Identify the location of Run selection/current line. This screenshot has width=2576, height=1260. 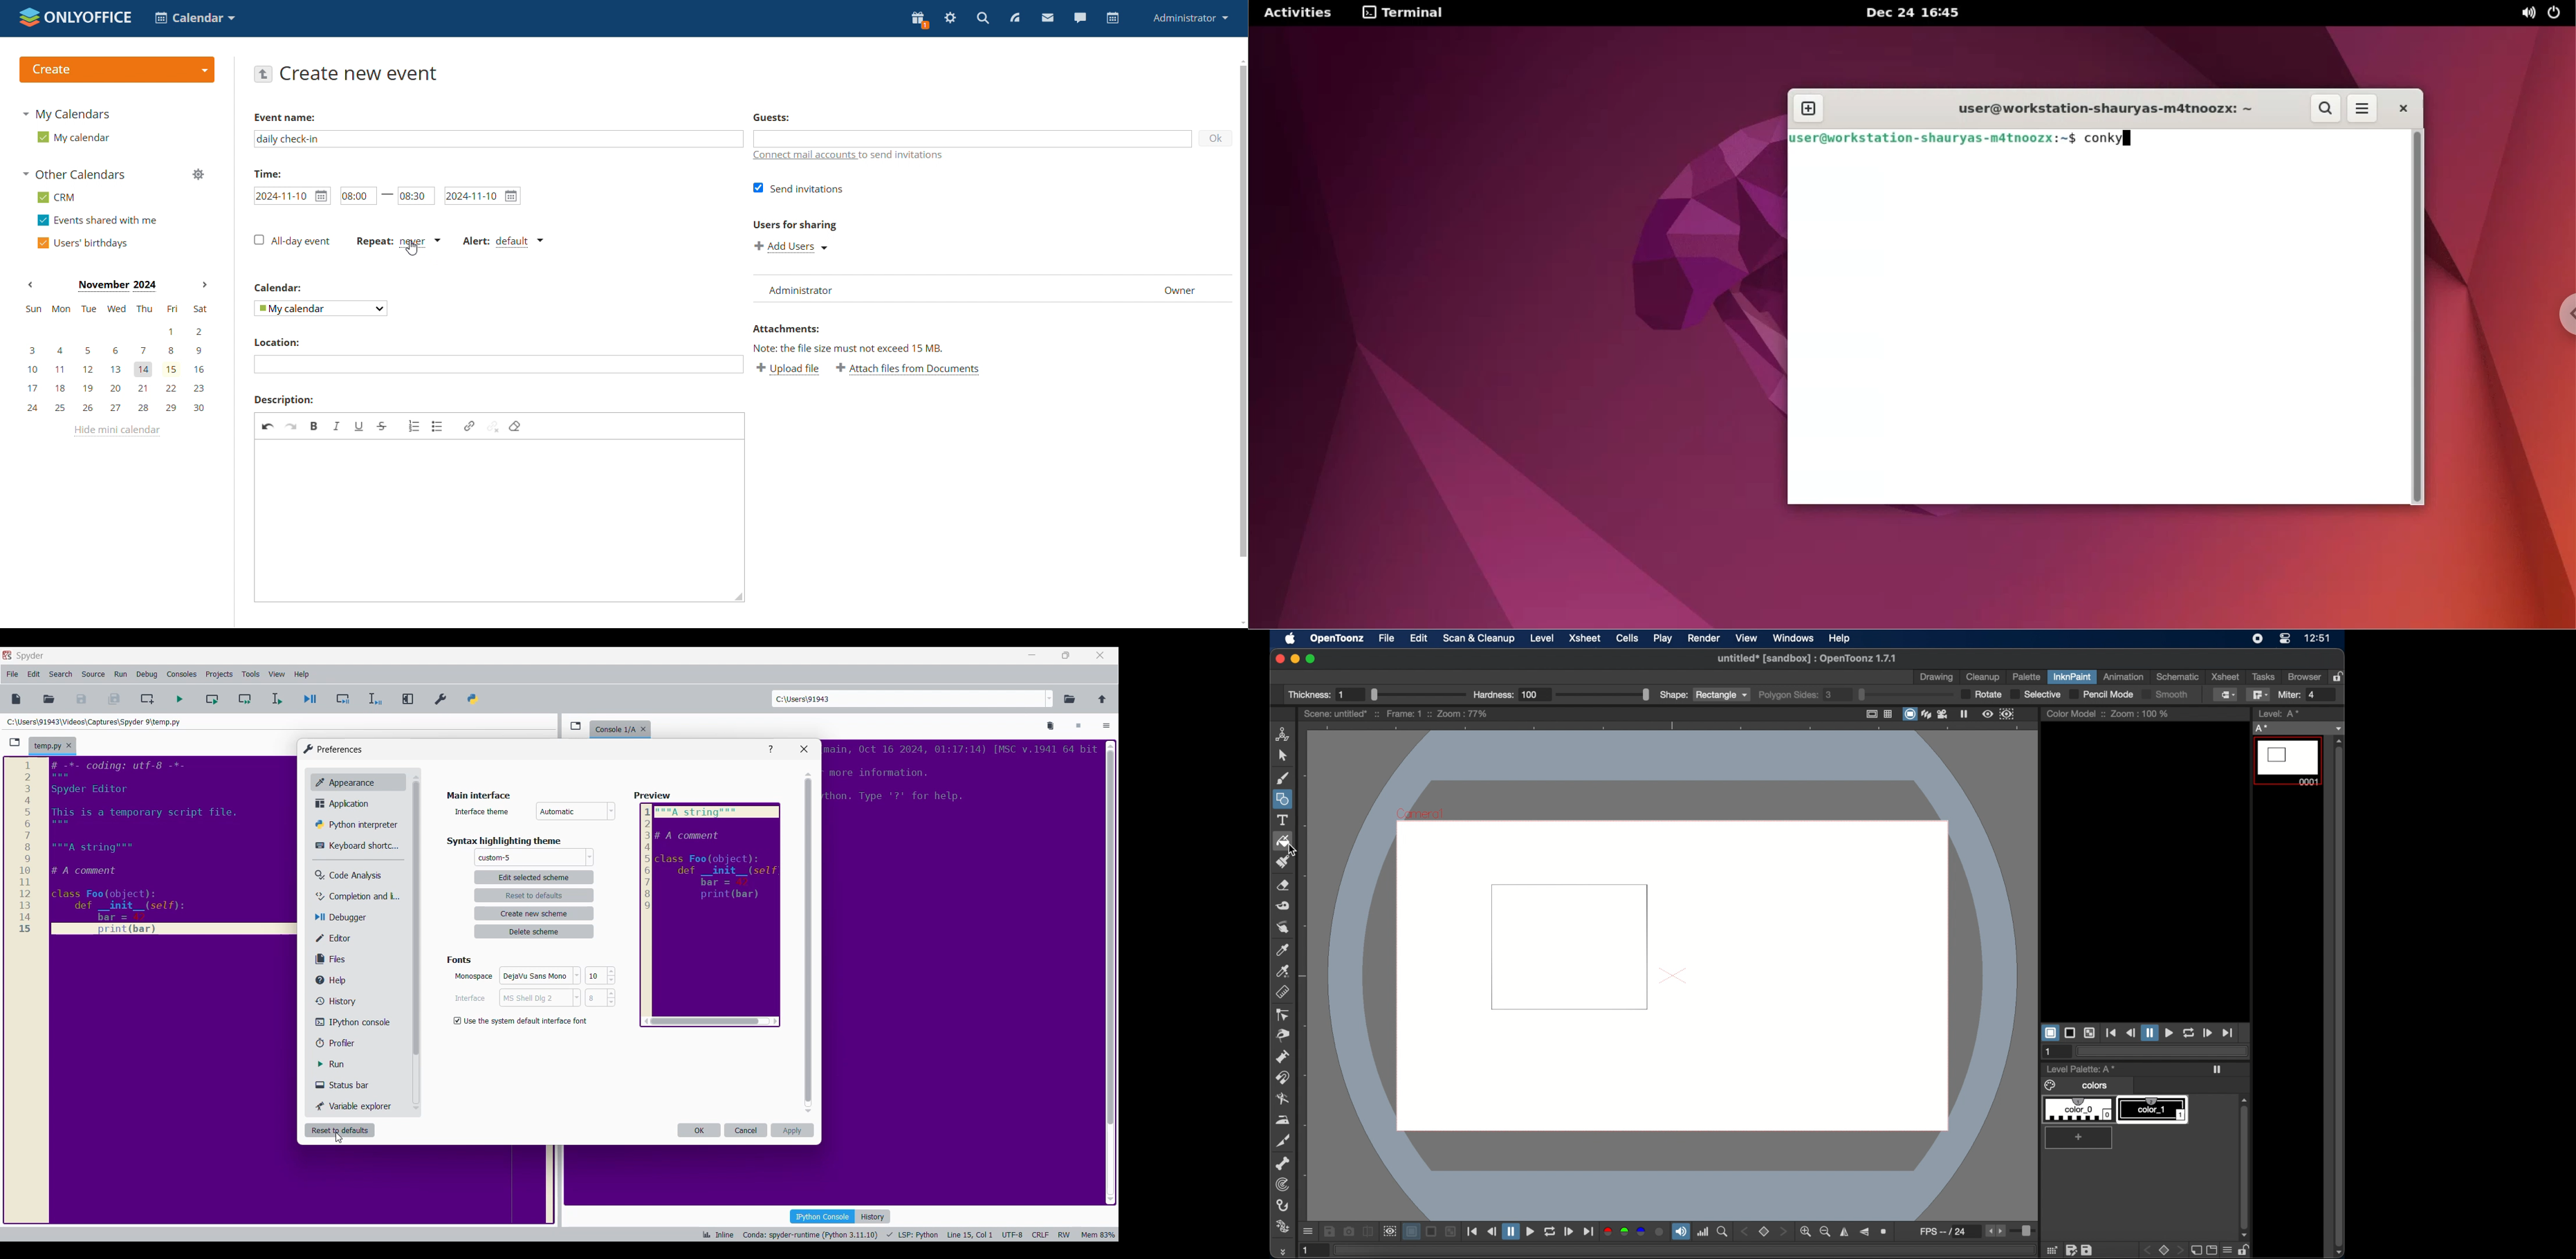
(277, 699).